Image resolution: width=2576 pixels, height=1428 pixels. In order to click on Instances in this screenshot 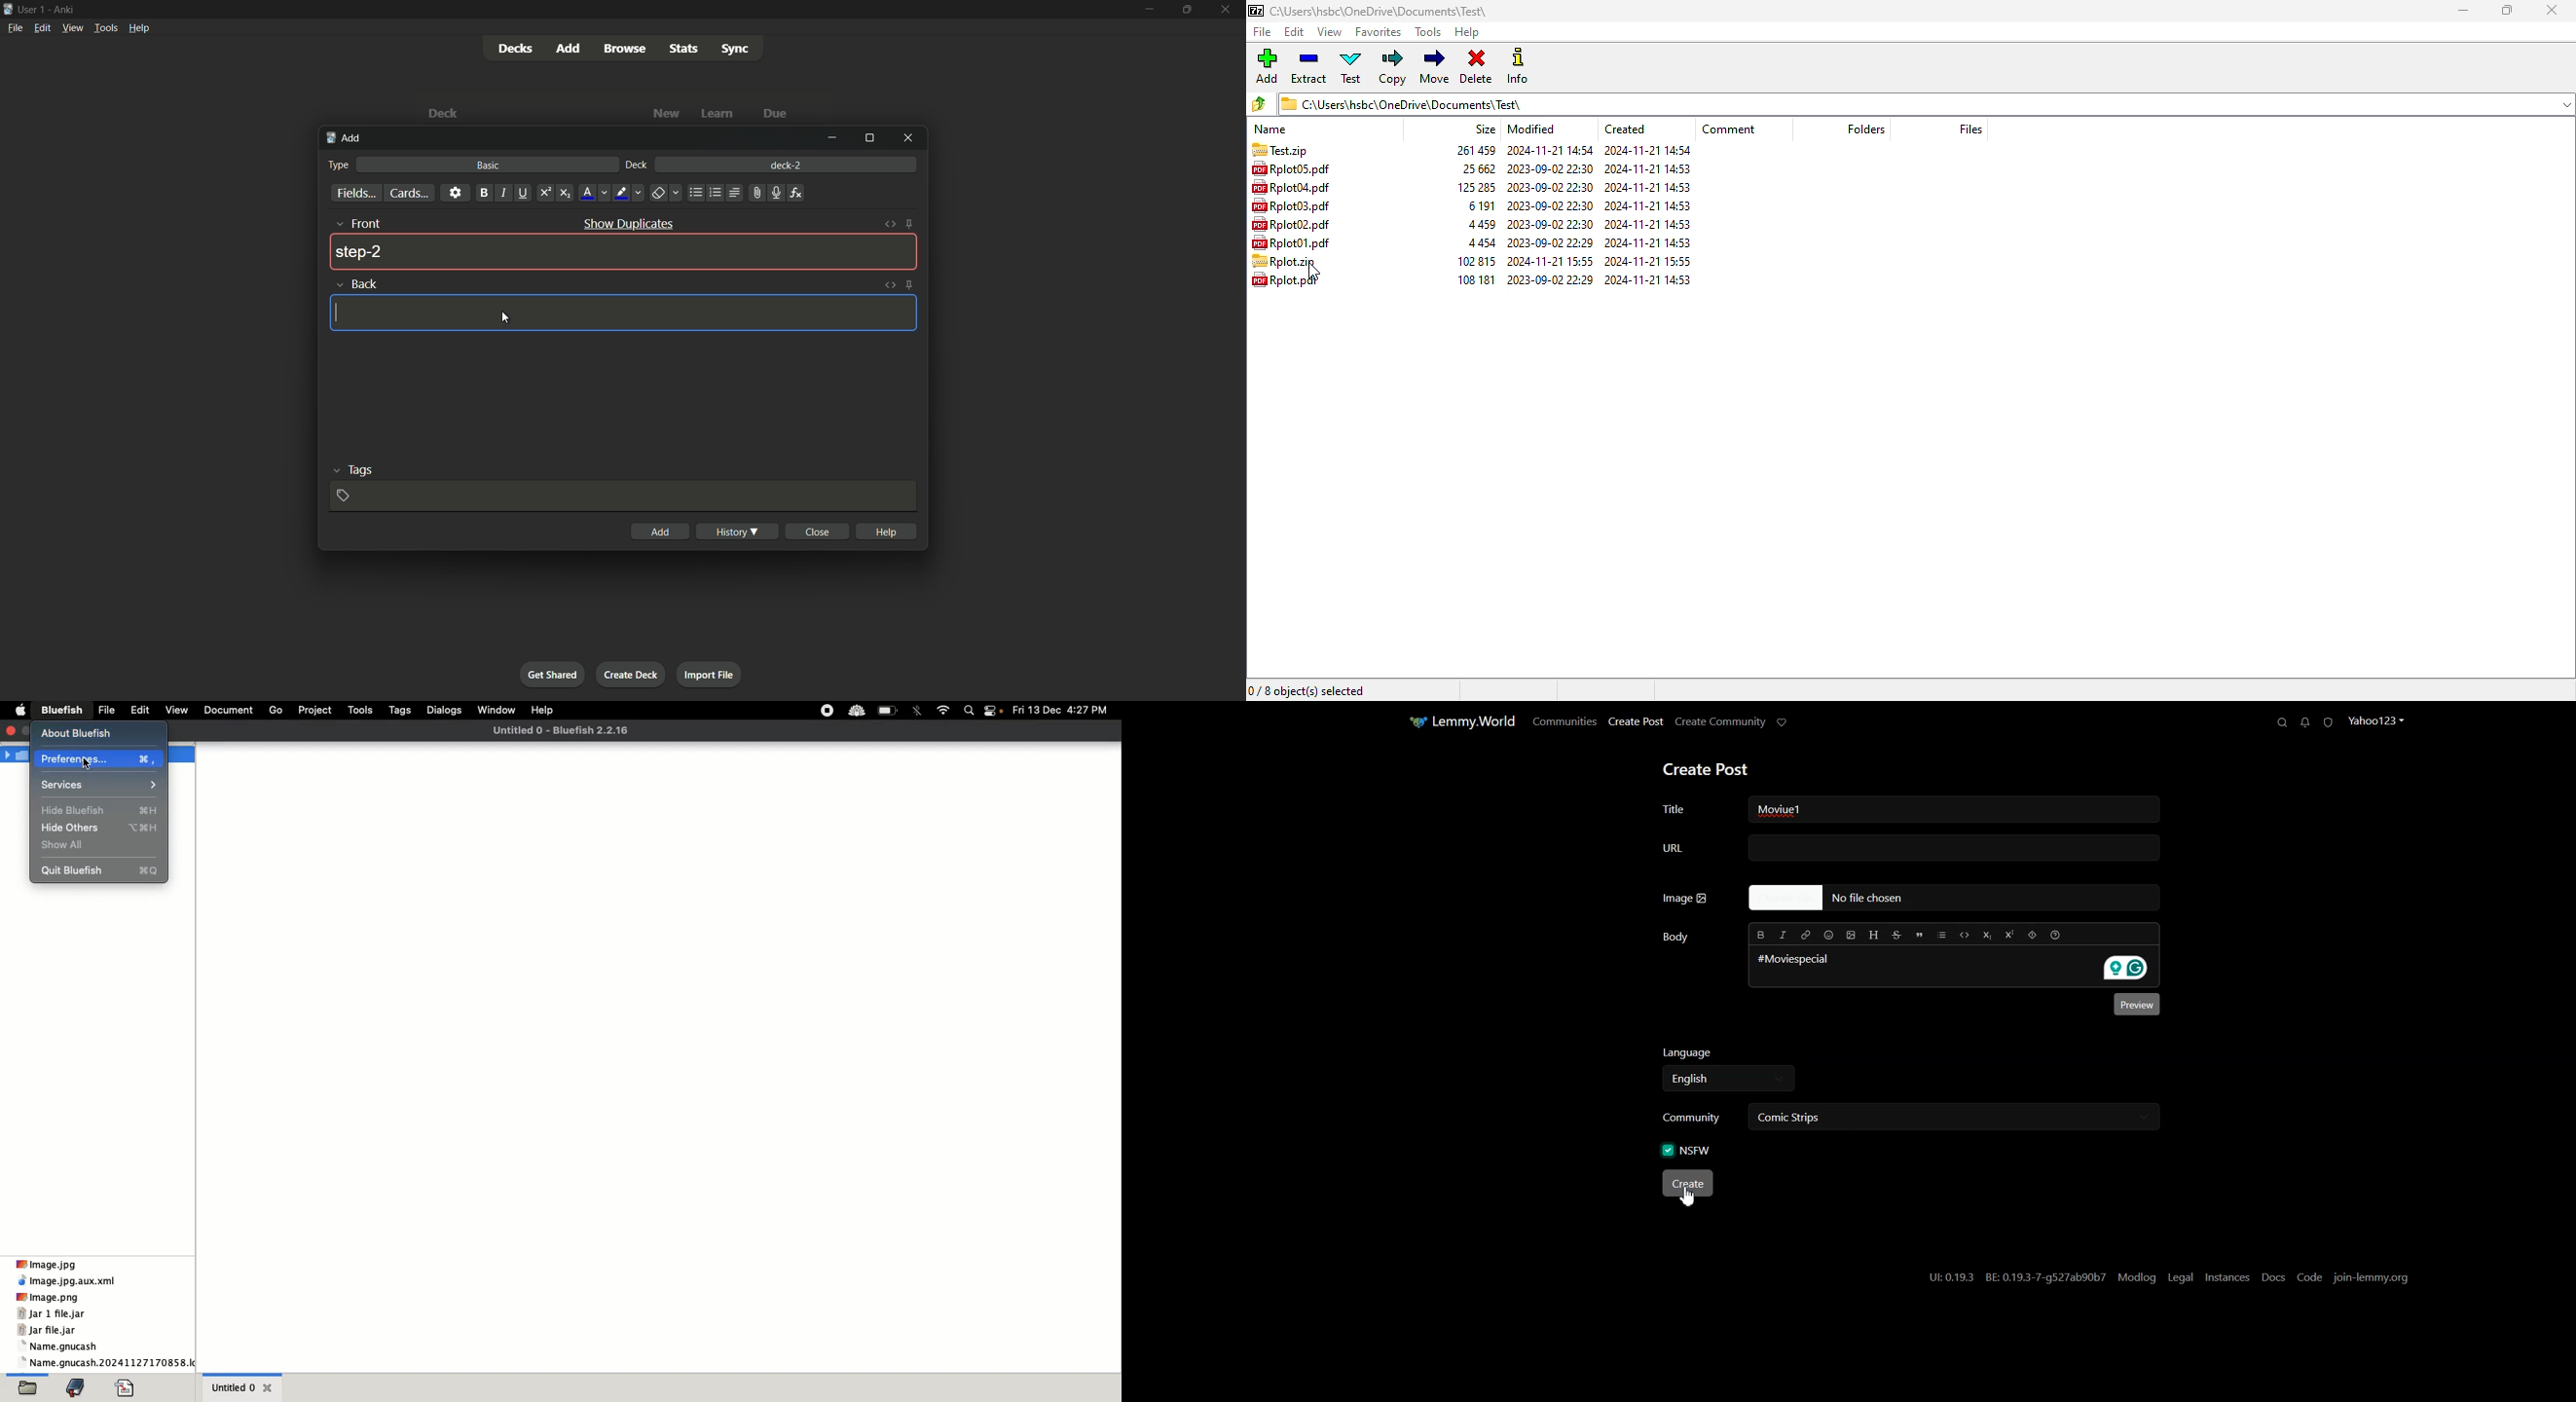, I will do `click(2228, 1278)`.